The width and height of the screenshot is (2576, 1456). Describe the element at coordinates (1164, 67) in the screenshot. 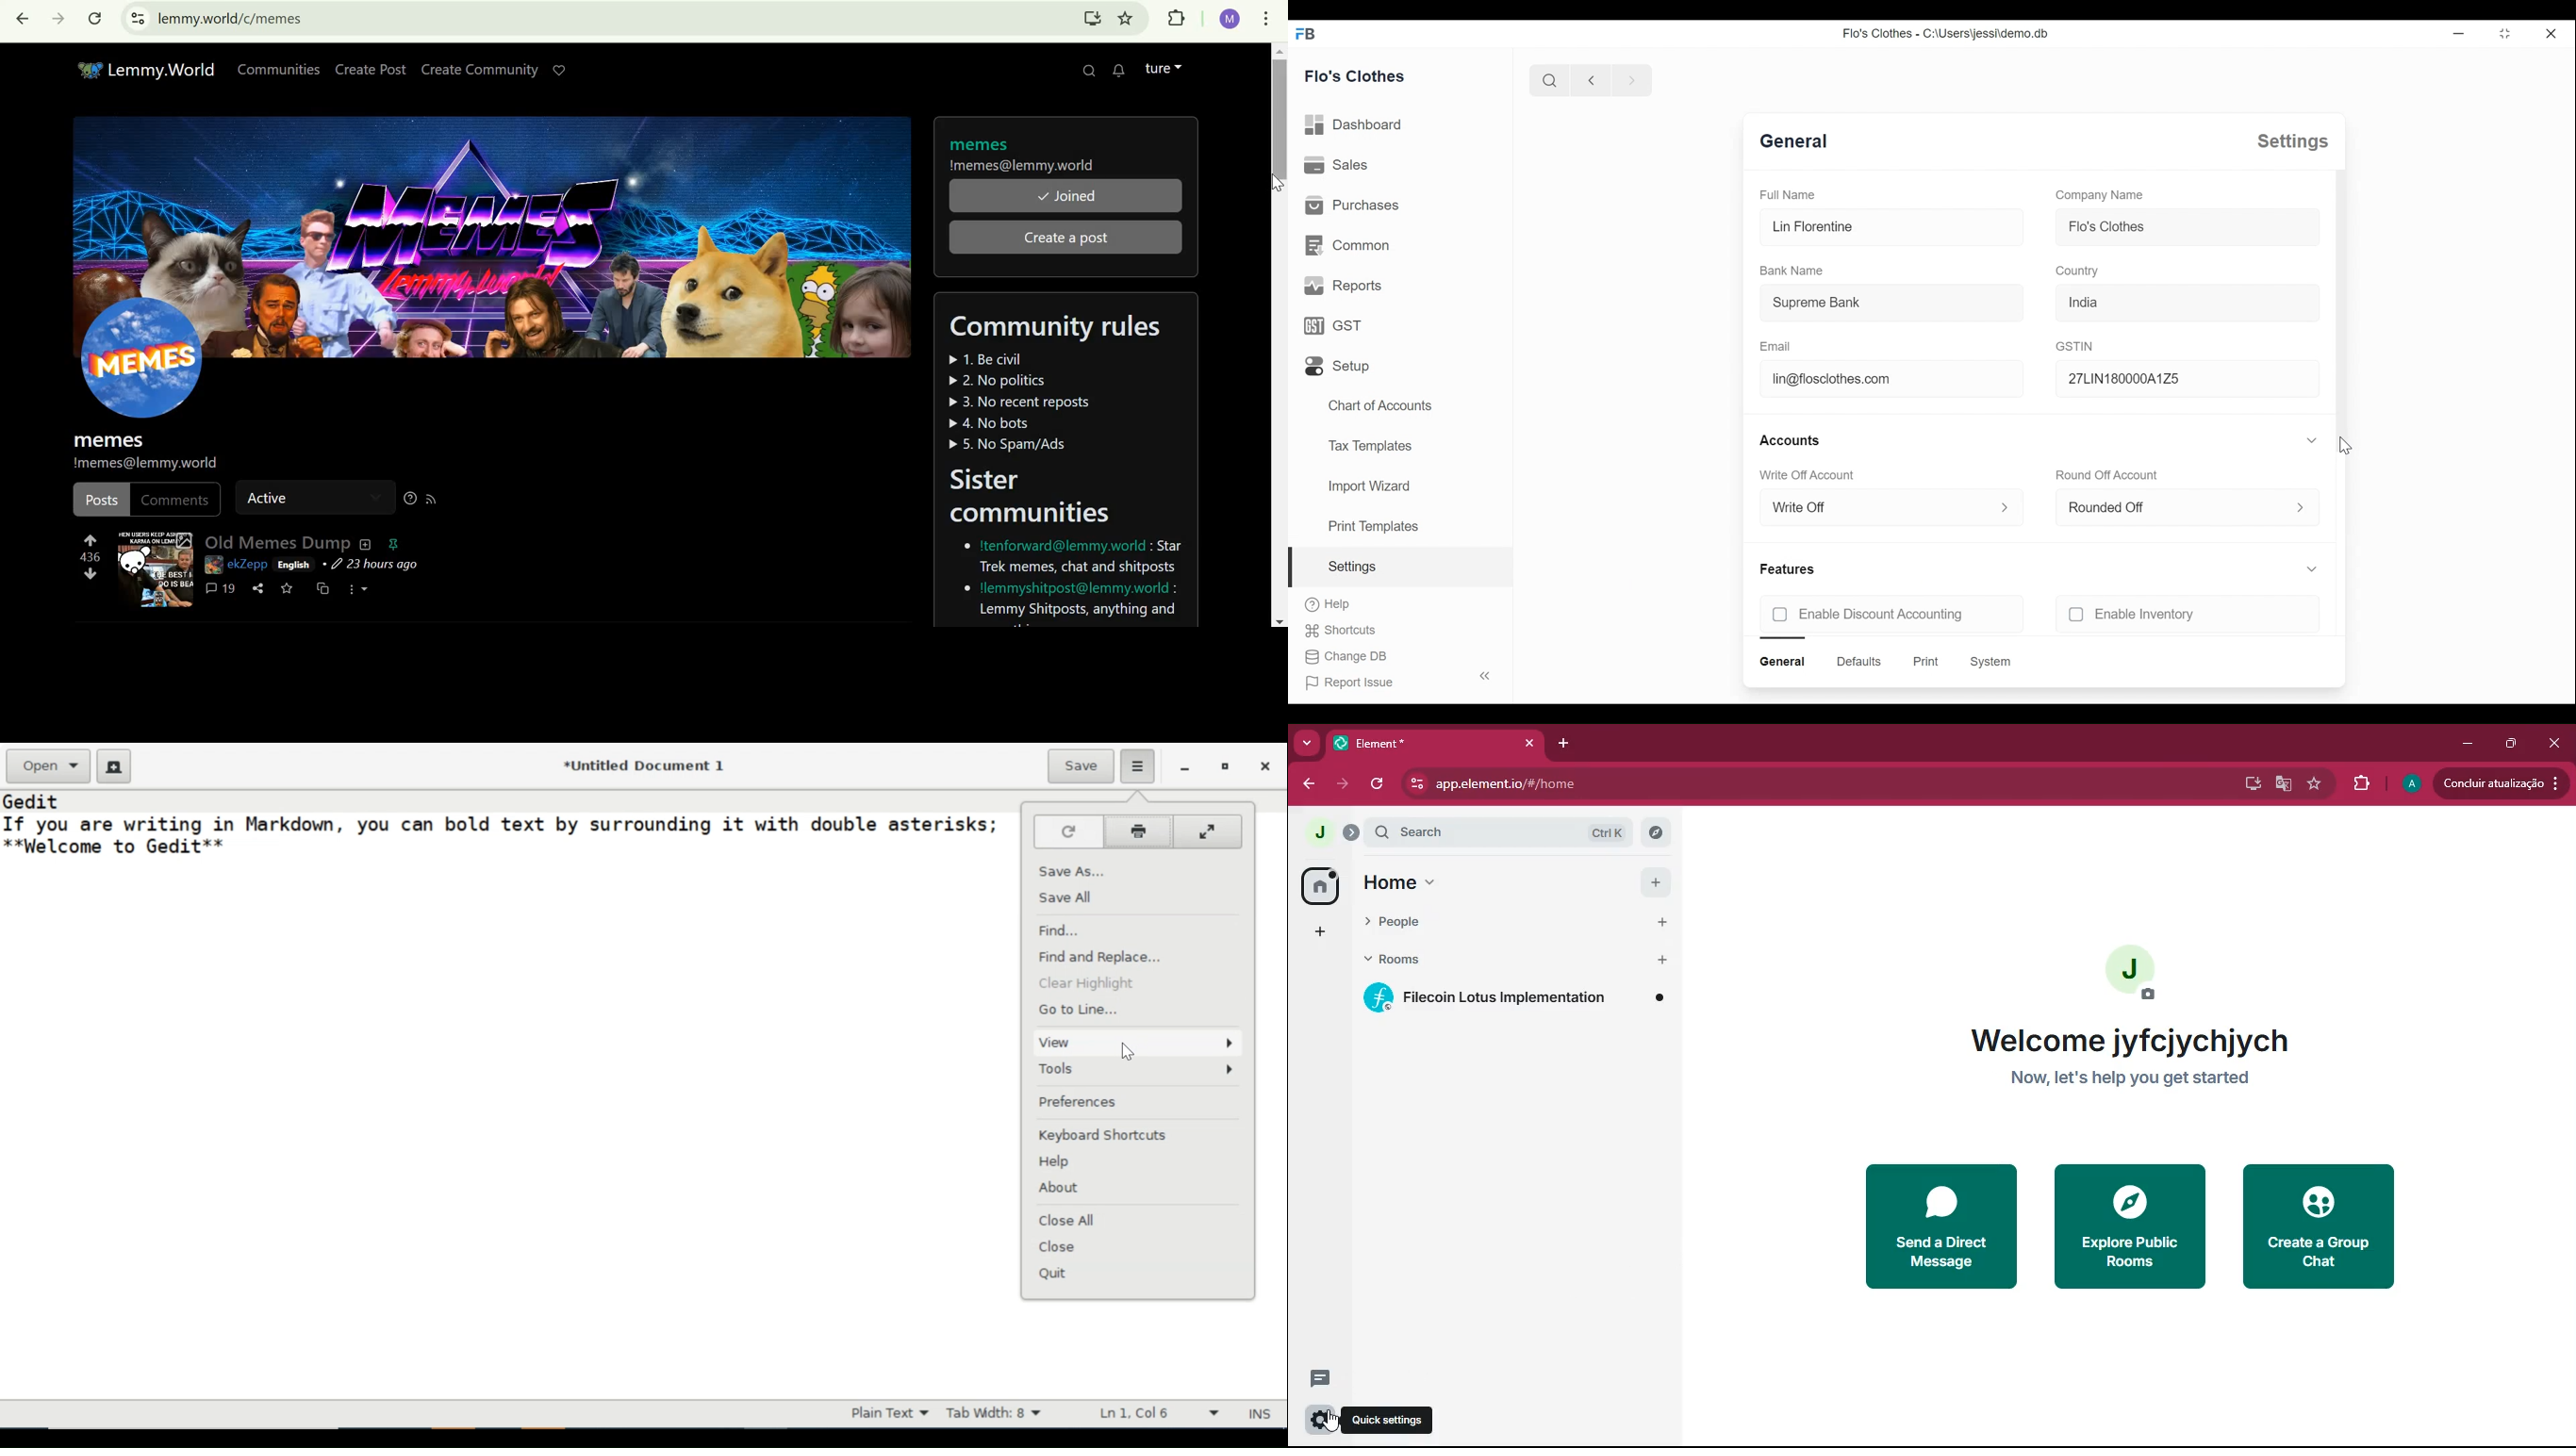

I see `lemmy account` at that location.